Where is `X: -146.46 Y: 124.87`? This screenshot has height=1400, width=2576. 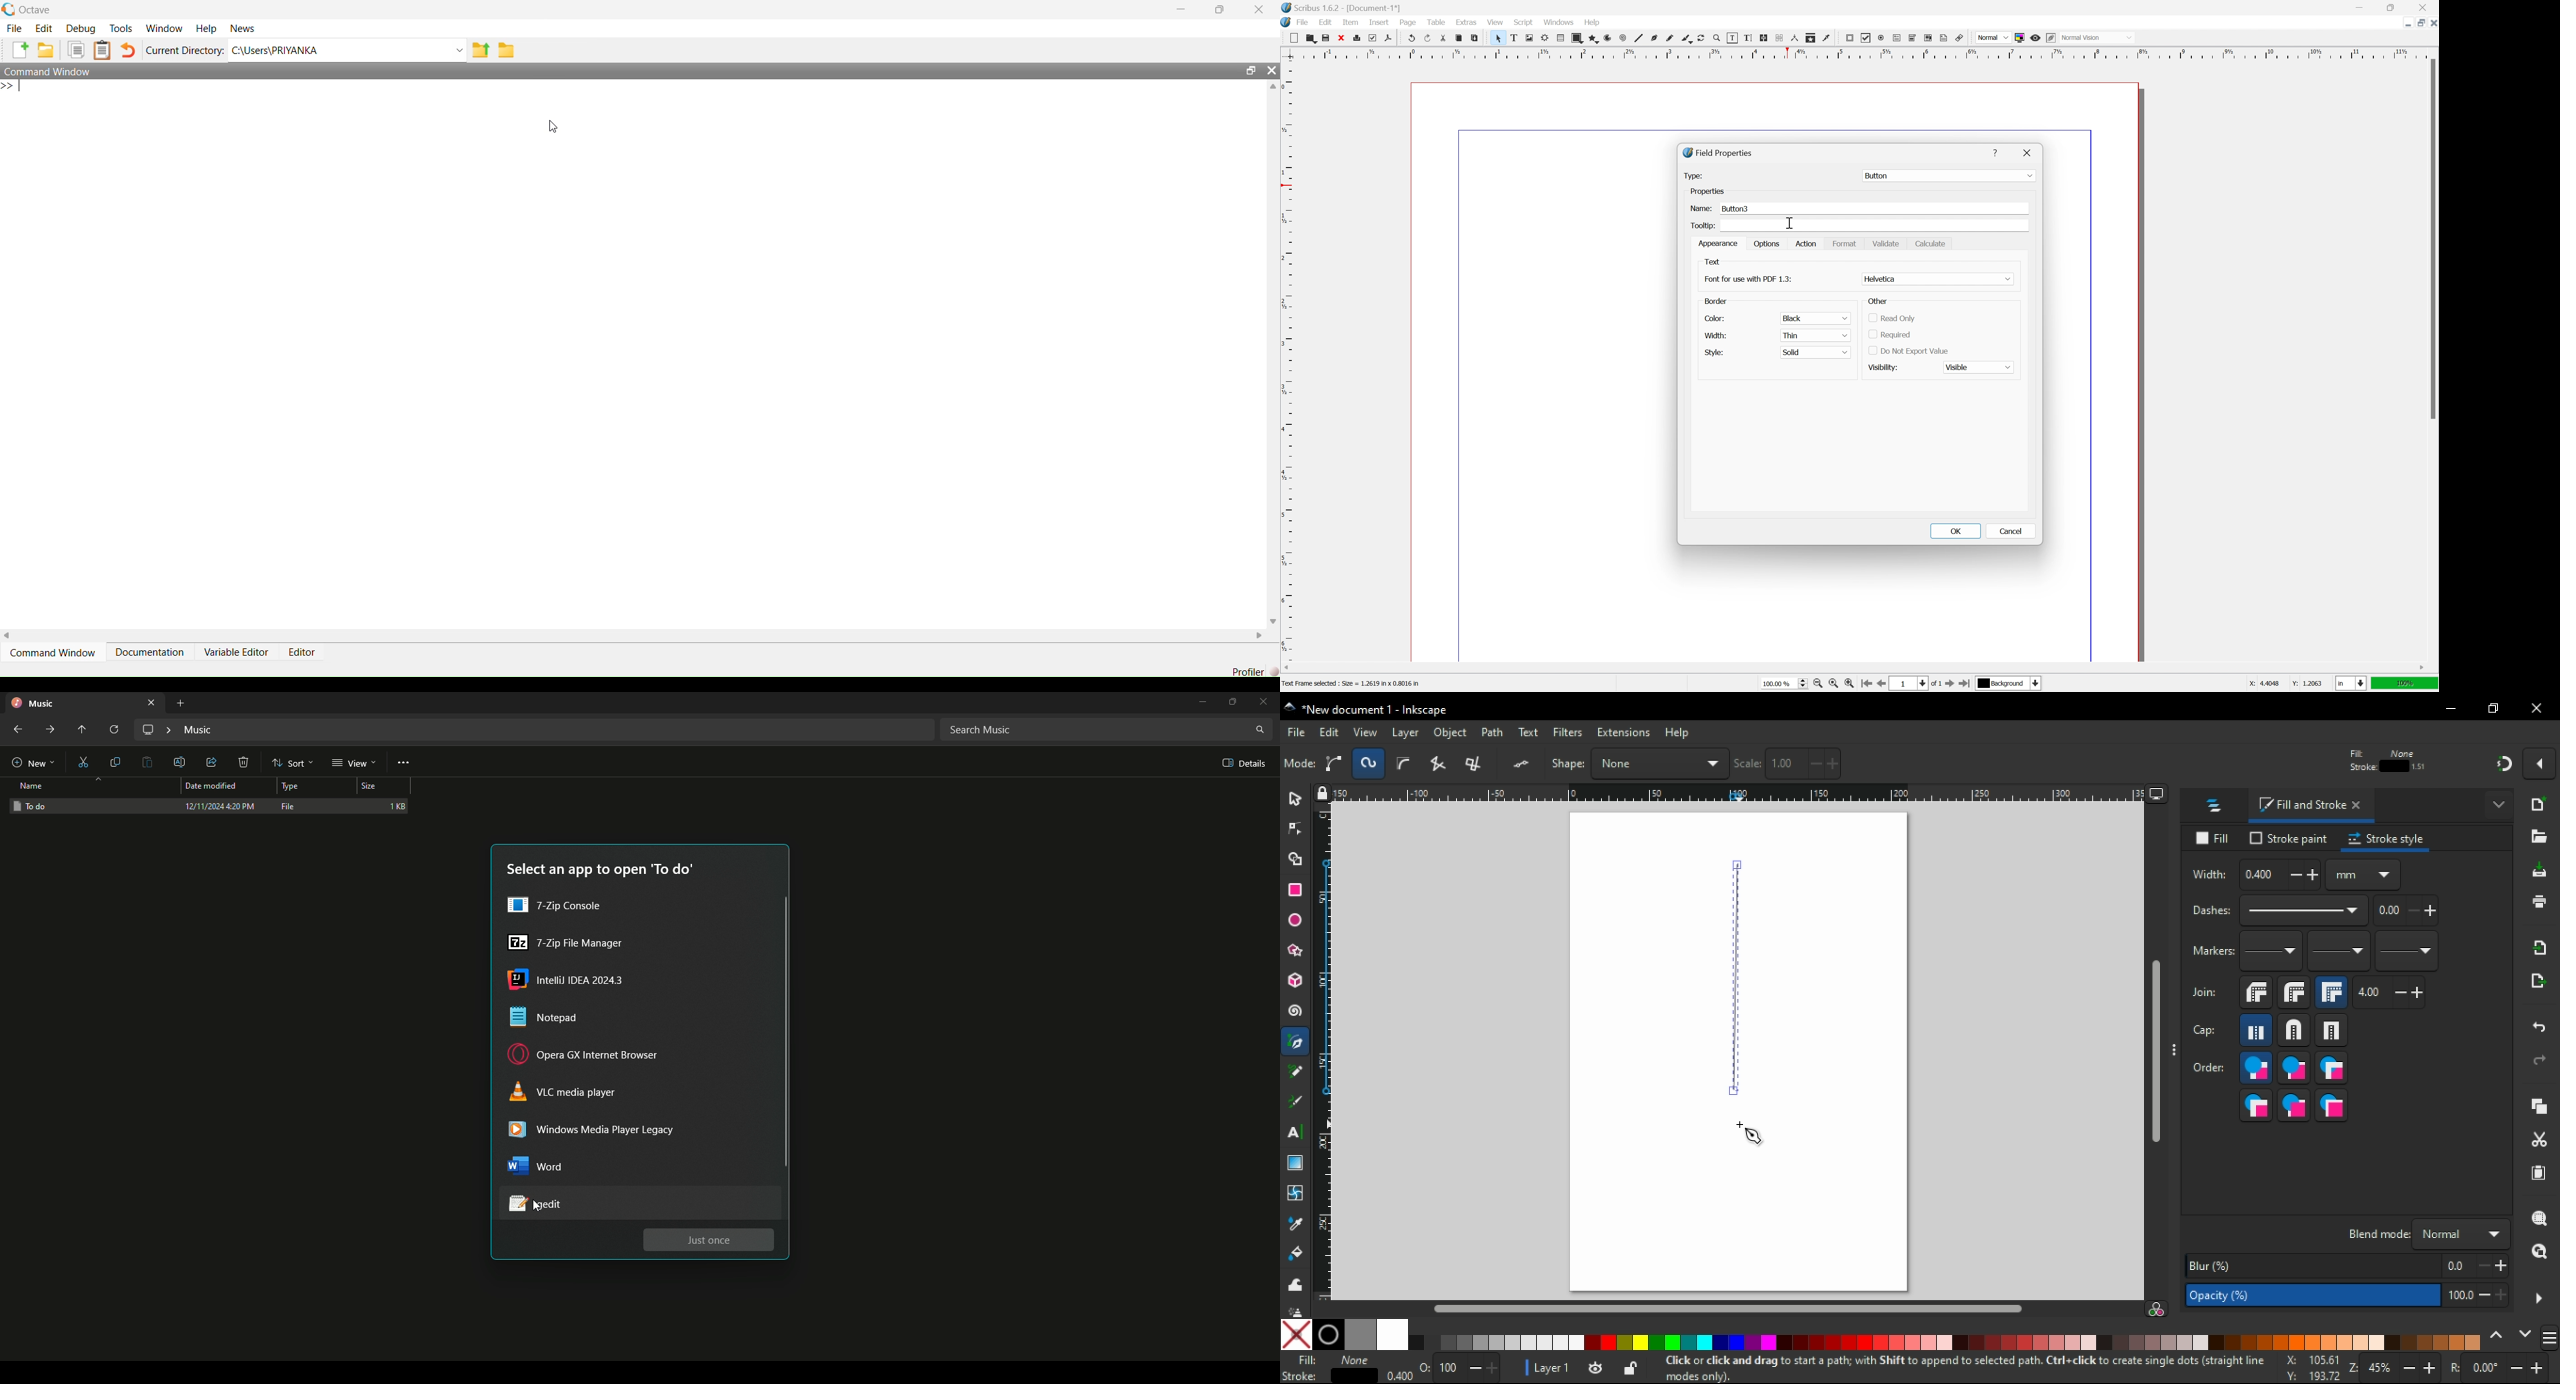
X: -146.46 Y: 124.87 is located at coordinates (2306, 1369).